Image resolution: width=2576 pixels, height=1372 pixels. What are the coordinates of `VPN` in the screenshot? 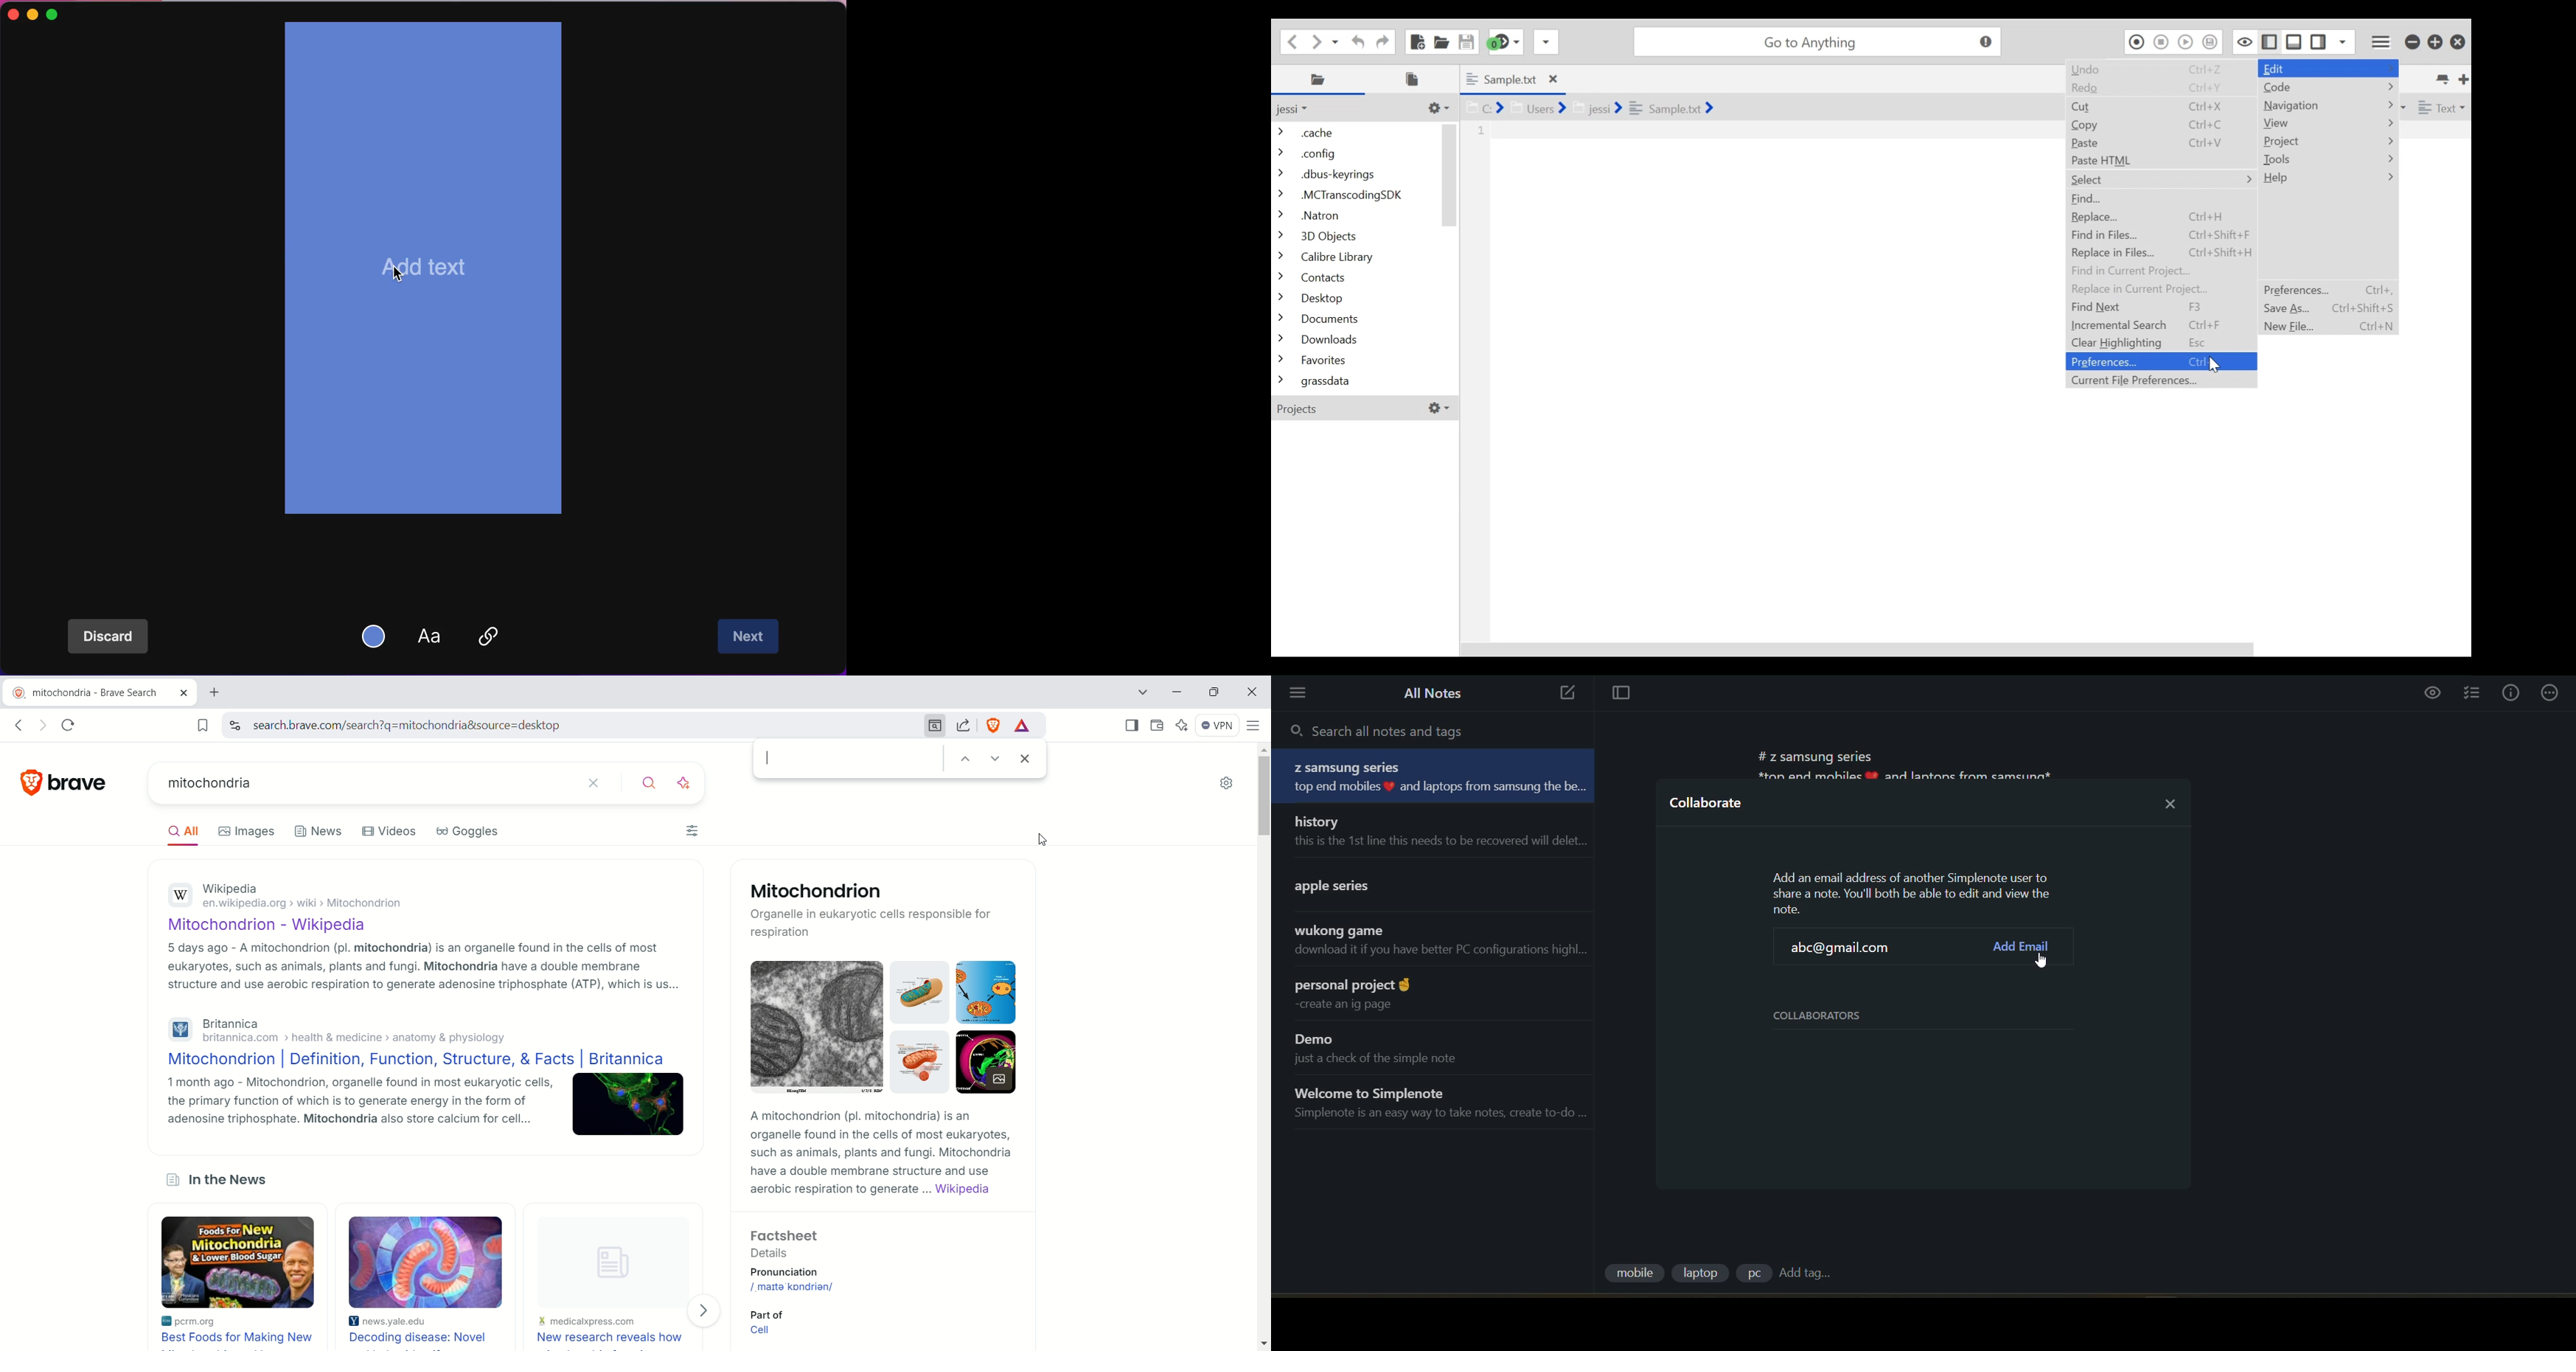 It's located at (1221, 726).